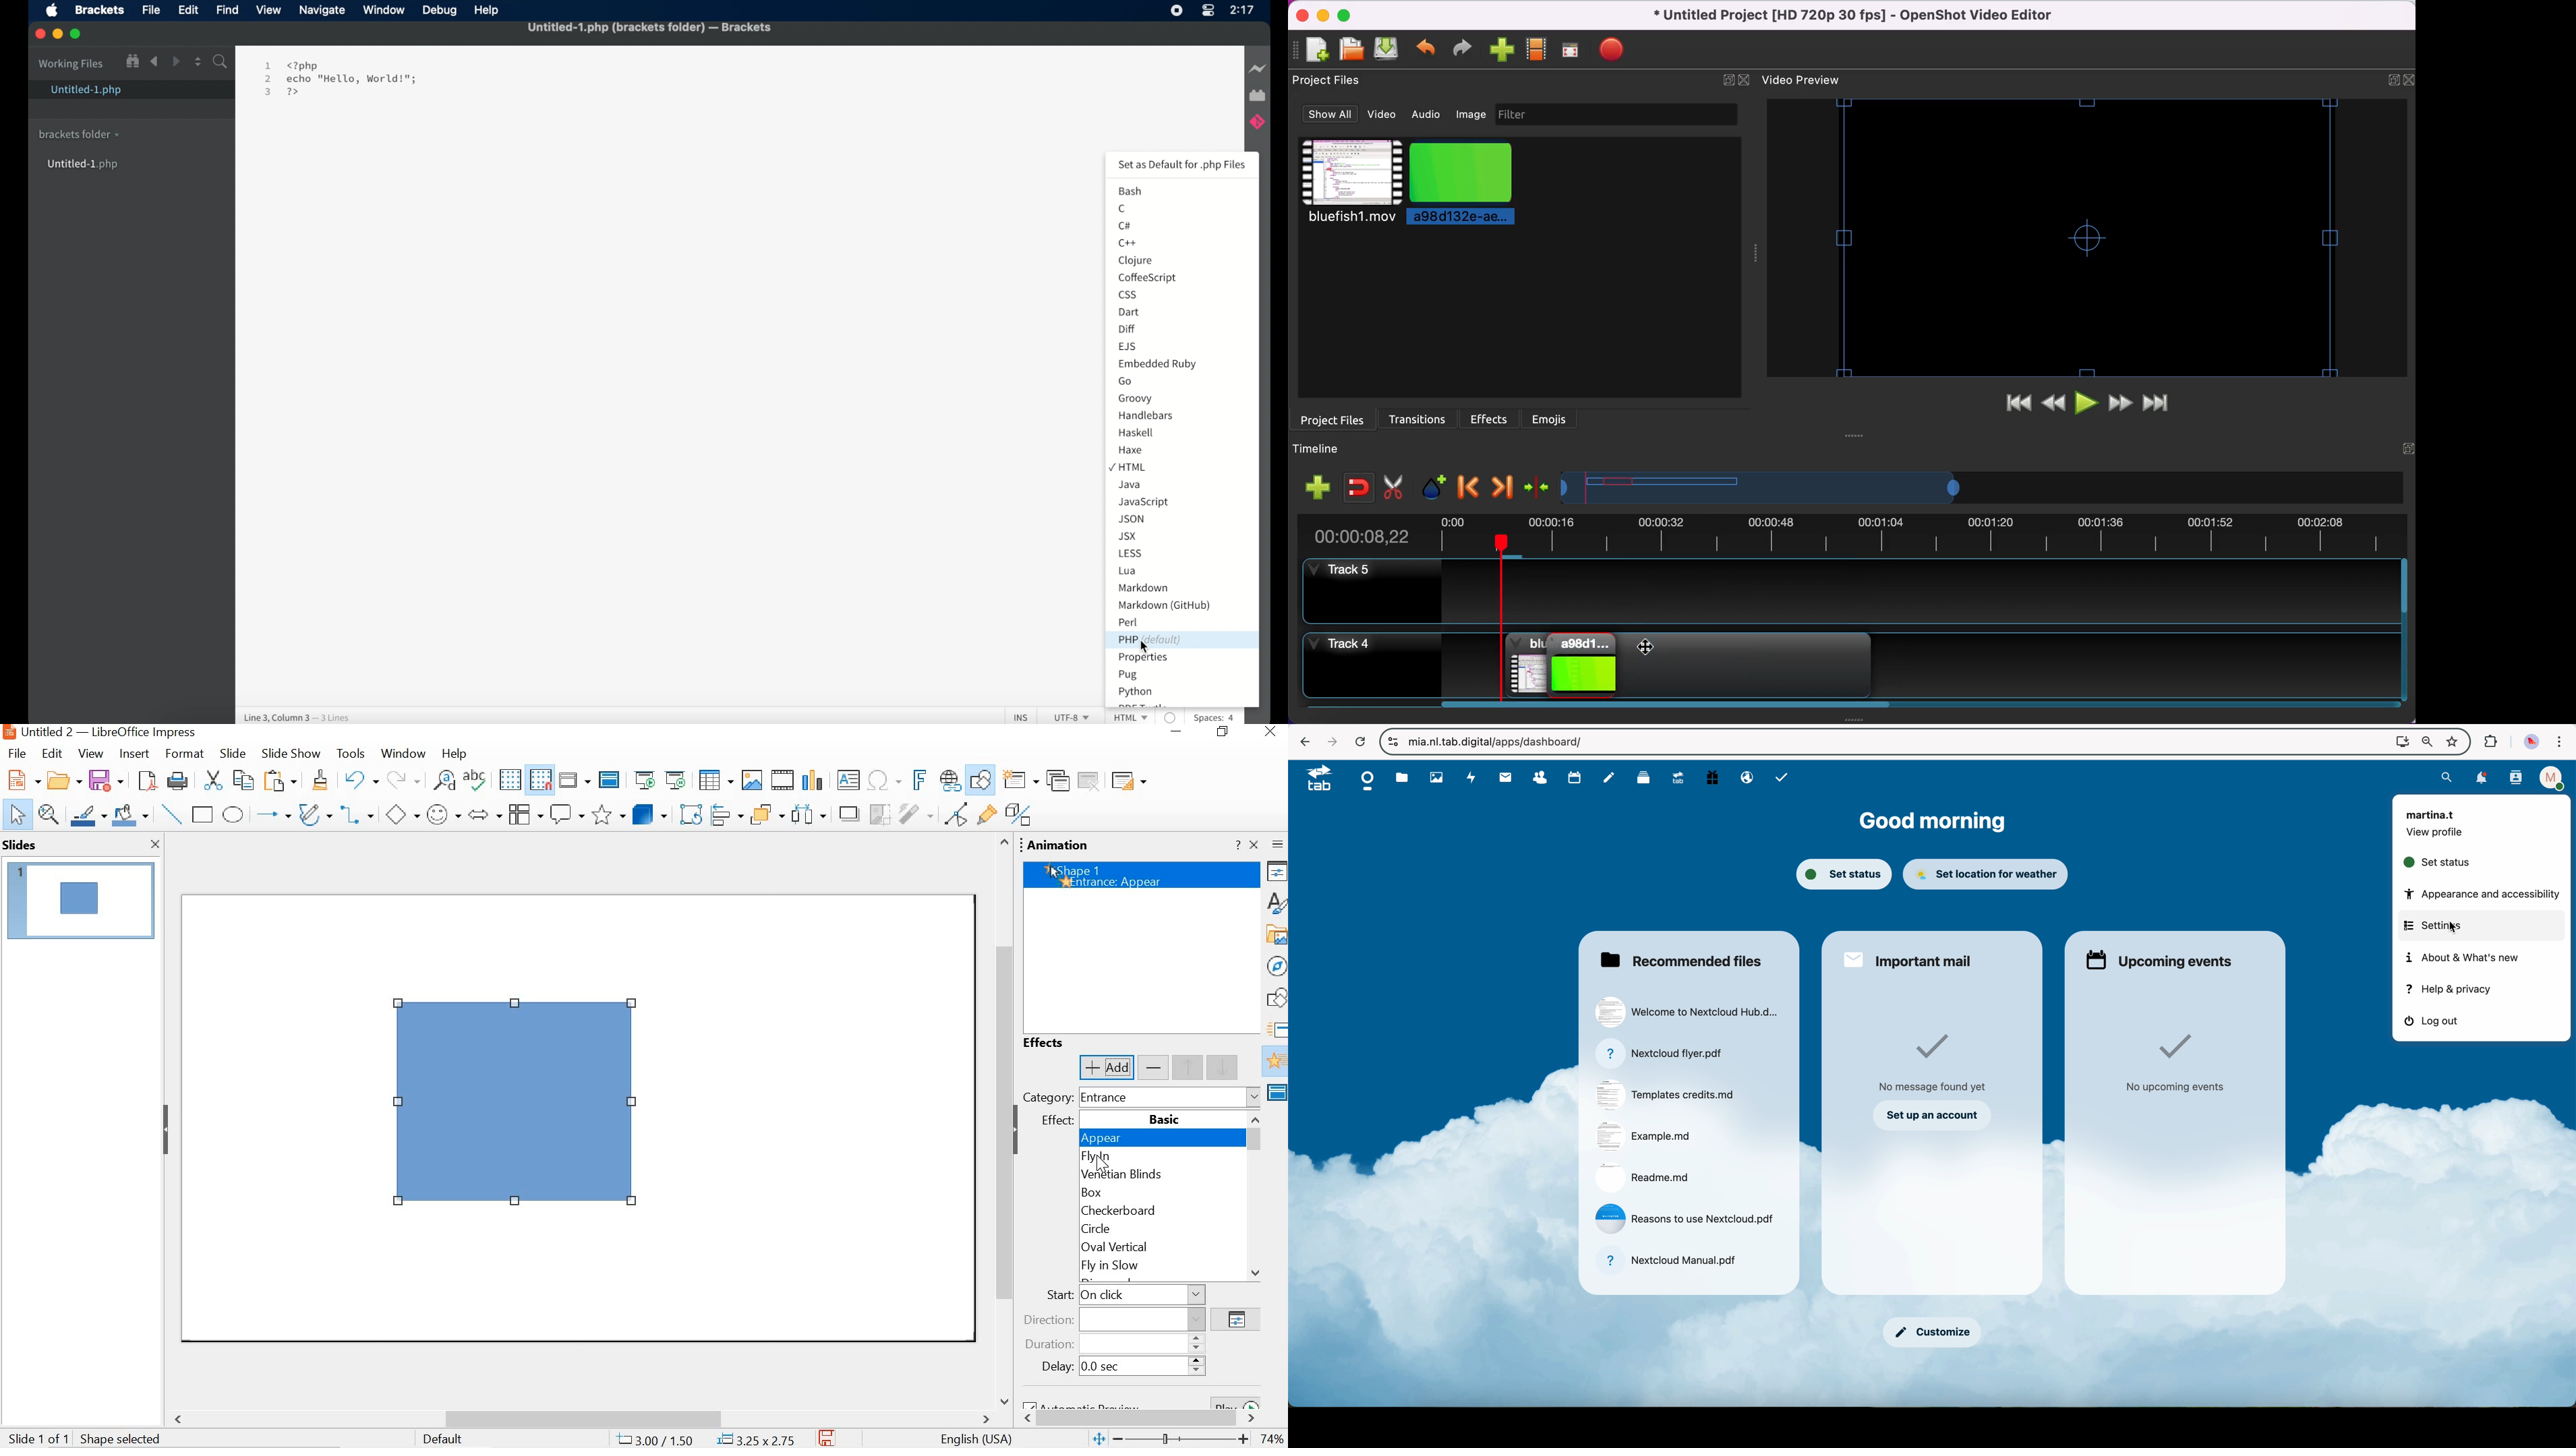 Image resolution: width=2576 pixels, height=1456 pixels. I want to click on dart, so click(1129, 312).